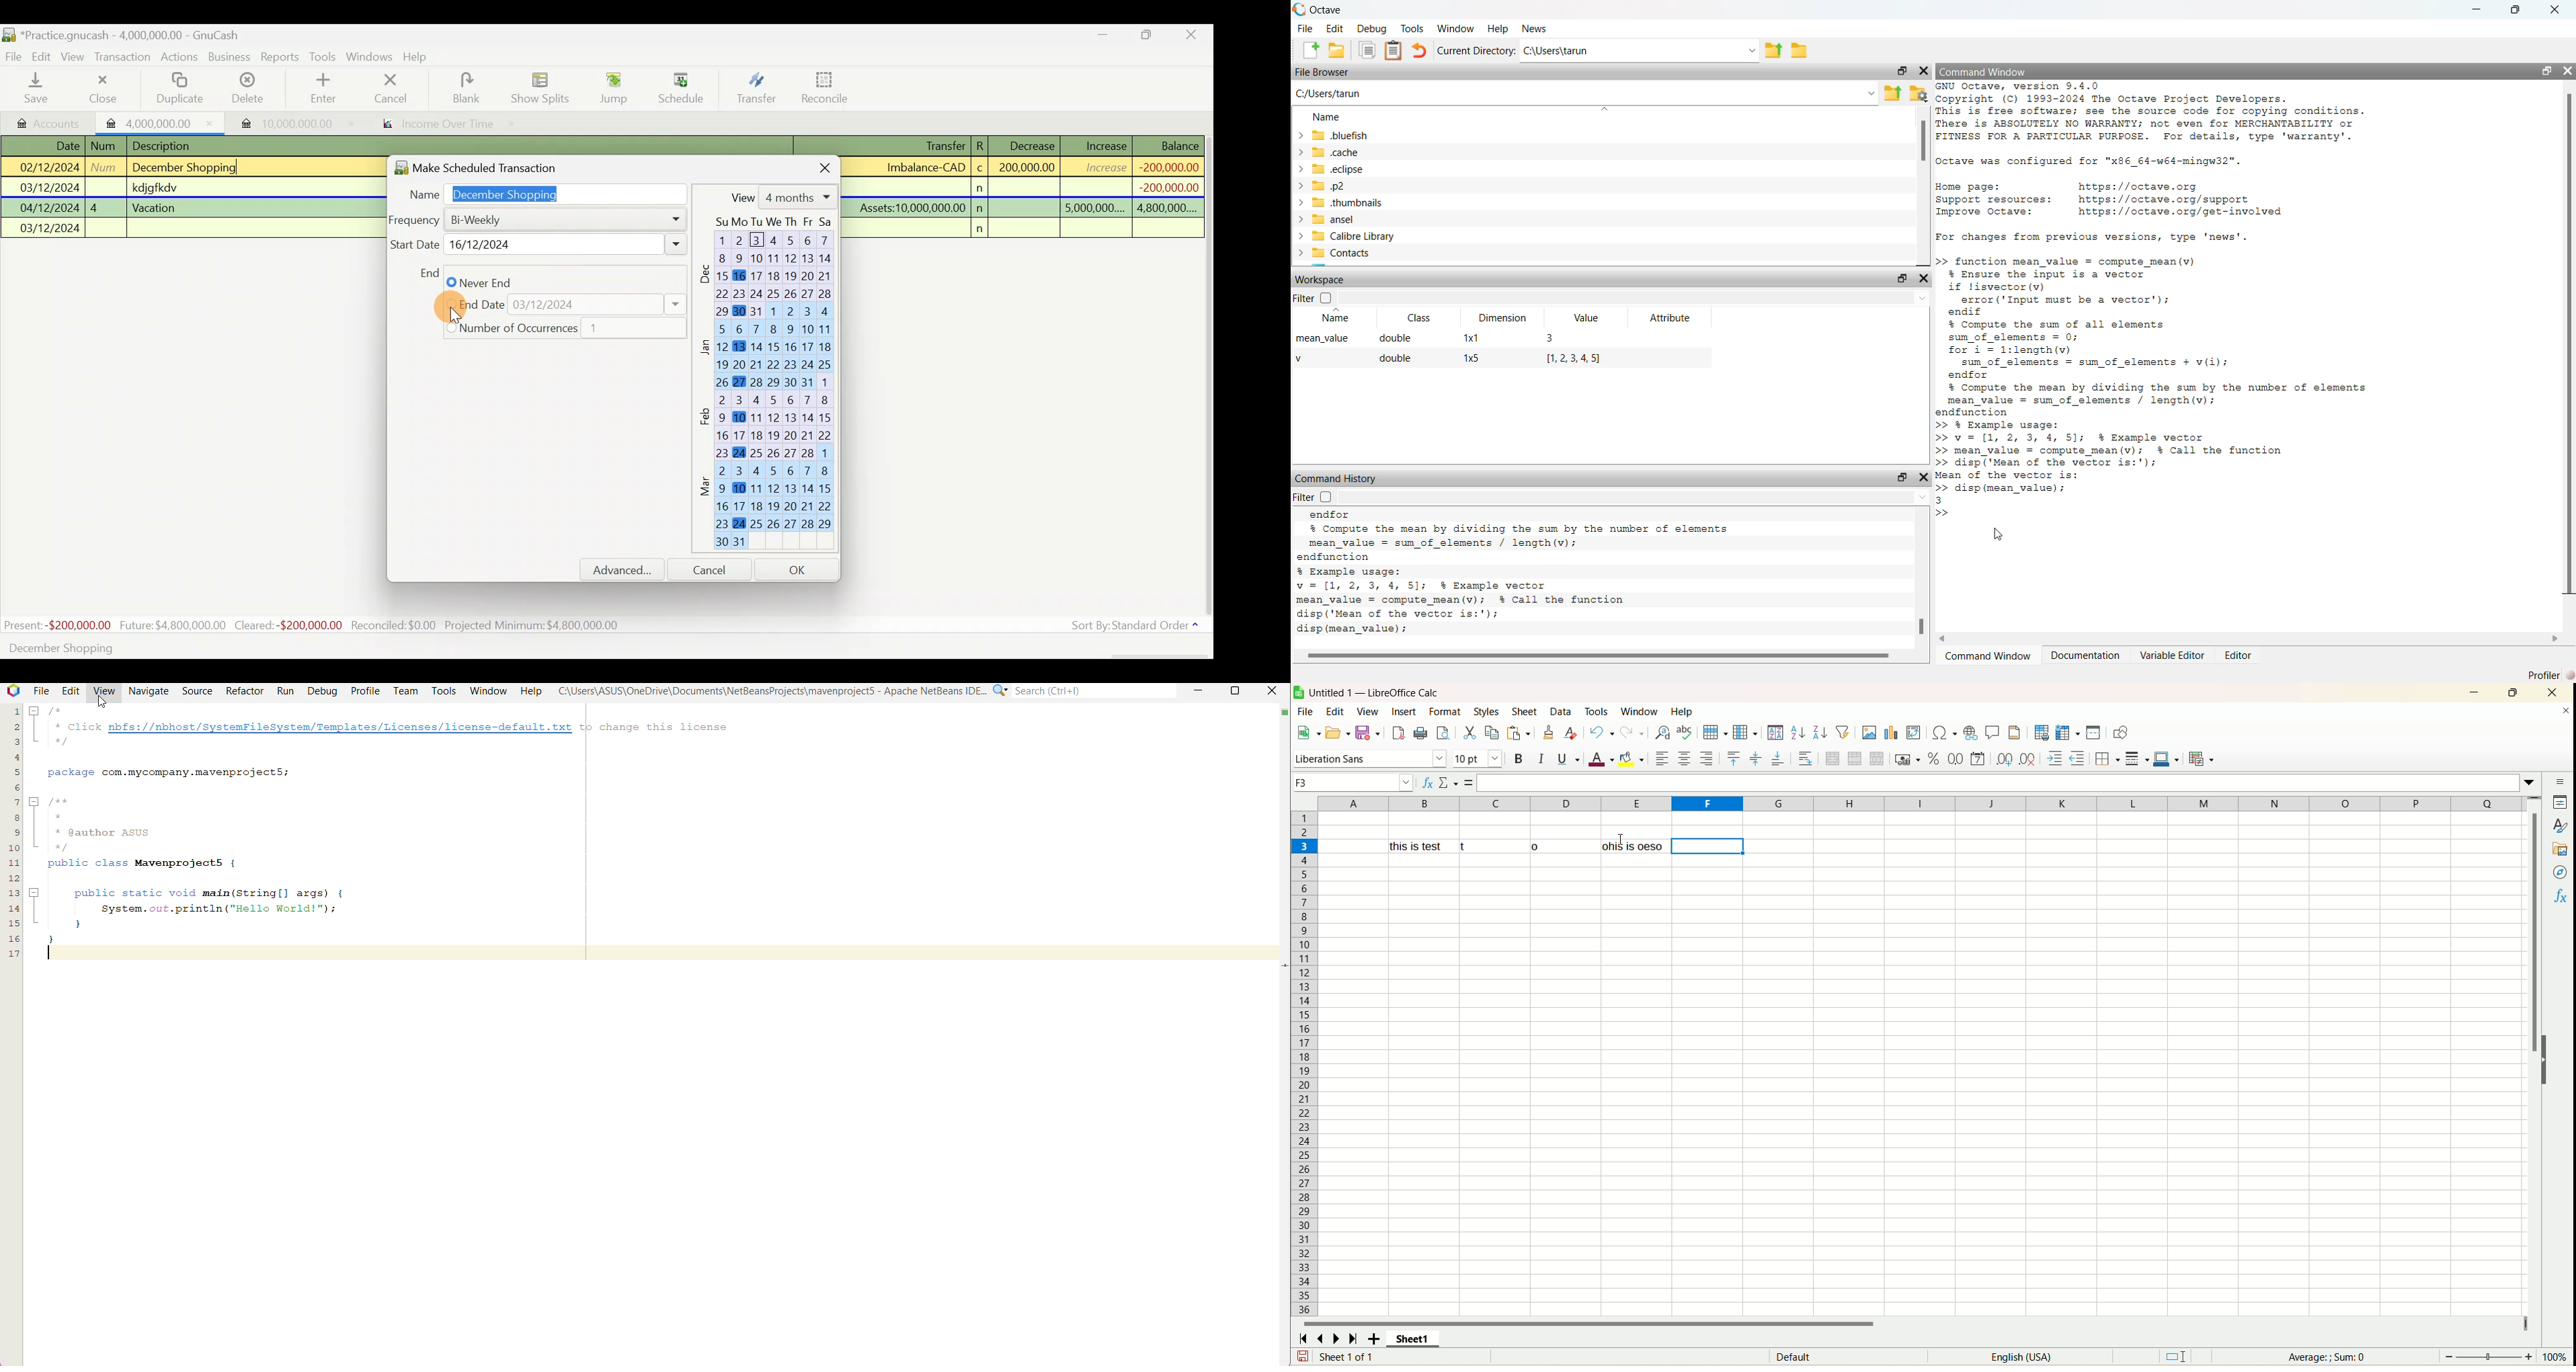  What do you see at coordinates (40, 691) in the screenshot?
I see `File` at bounding box center [40, 691].